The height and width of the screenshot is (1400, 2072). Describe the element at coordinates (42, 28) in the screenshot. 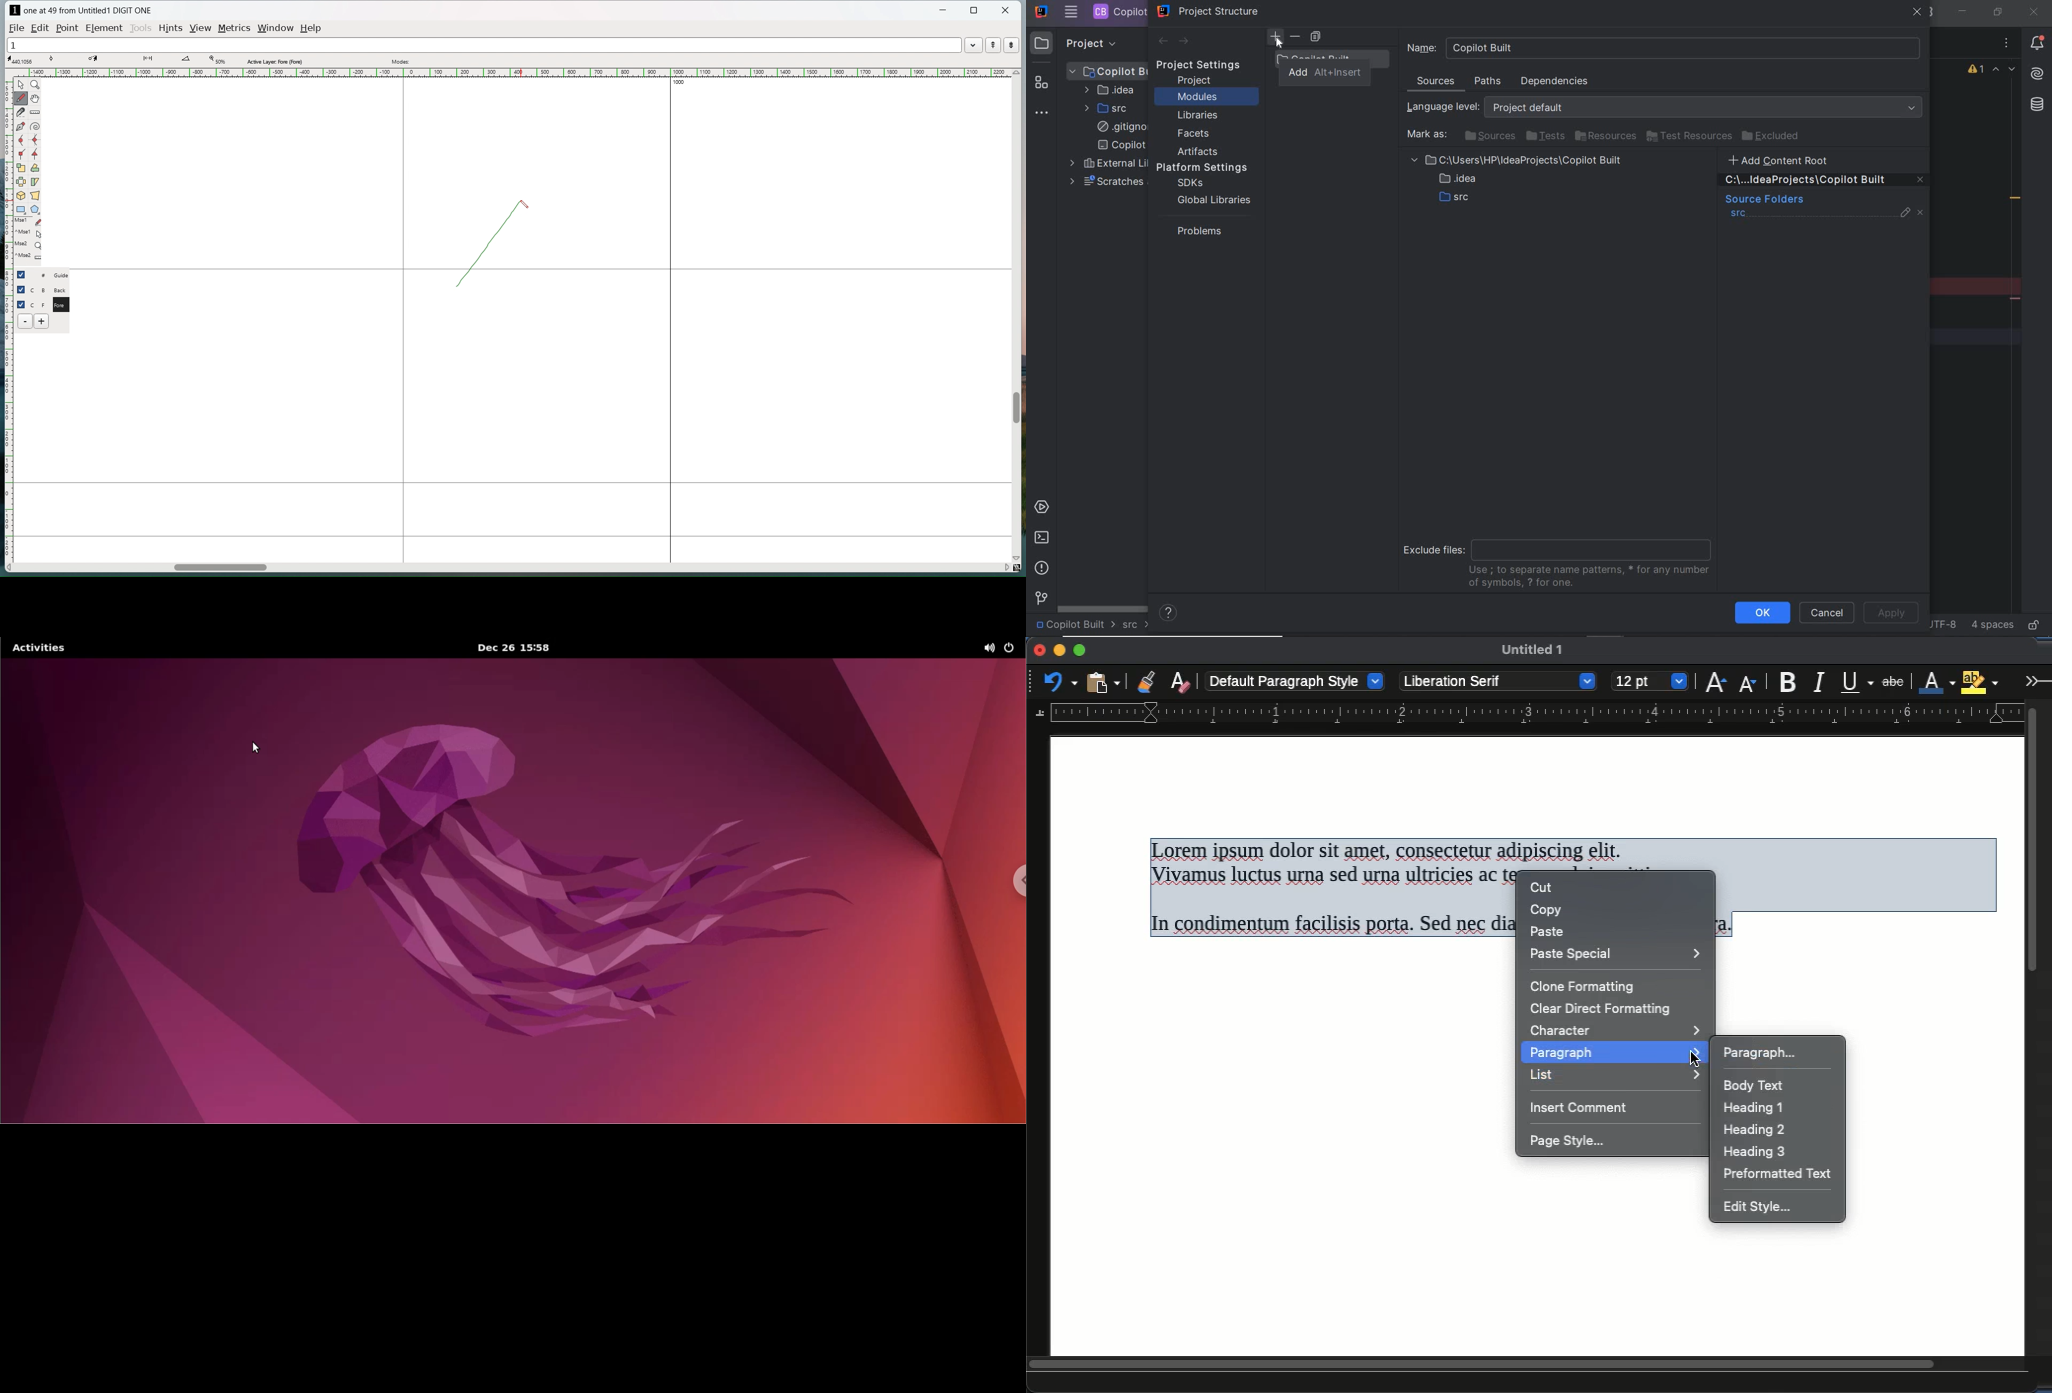

I see `edit` at that location.